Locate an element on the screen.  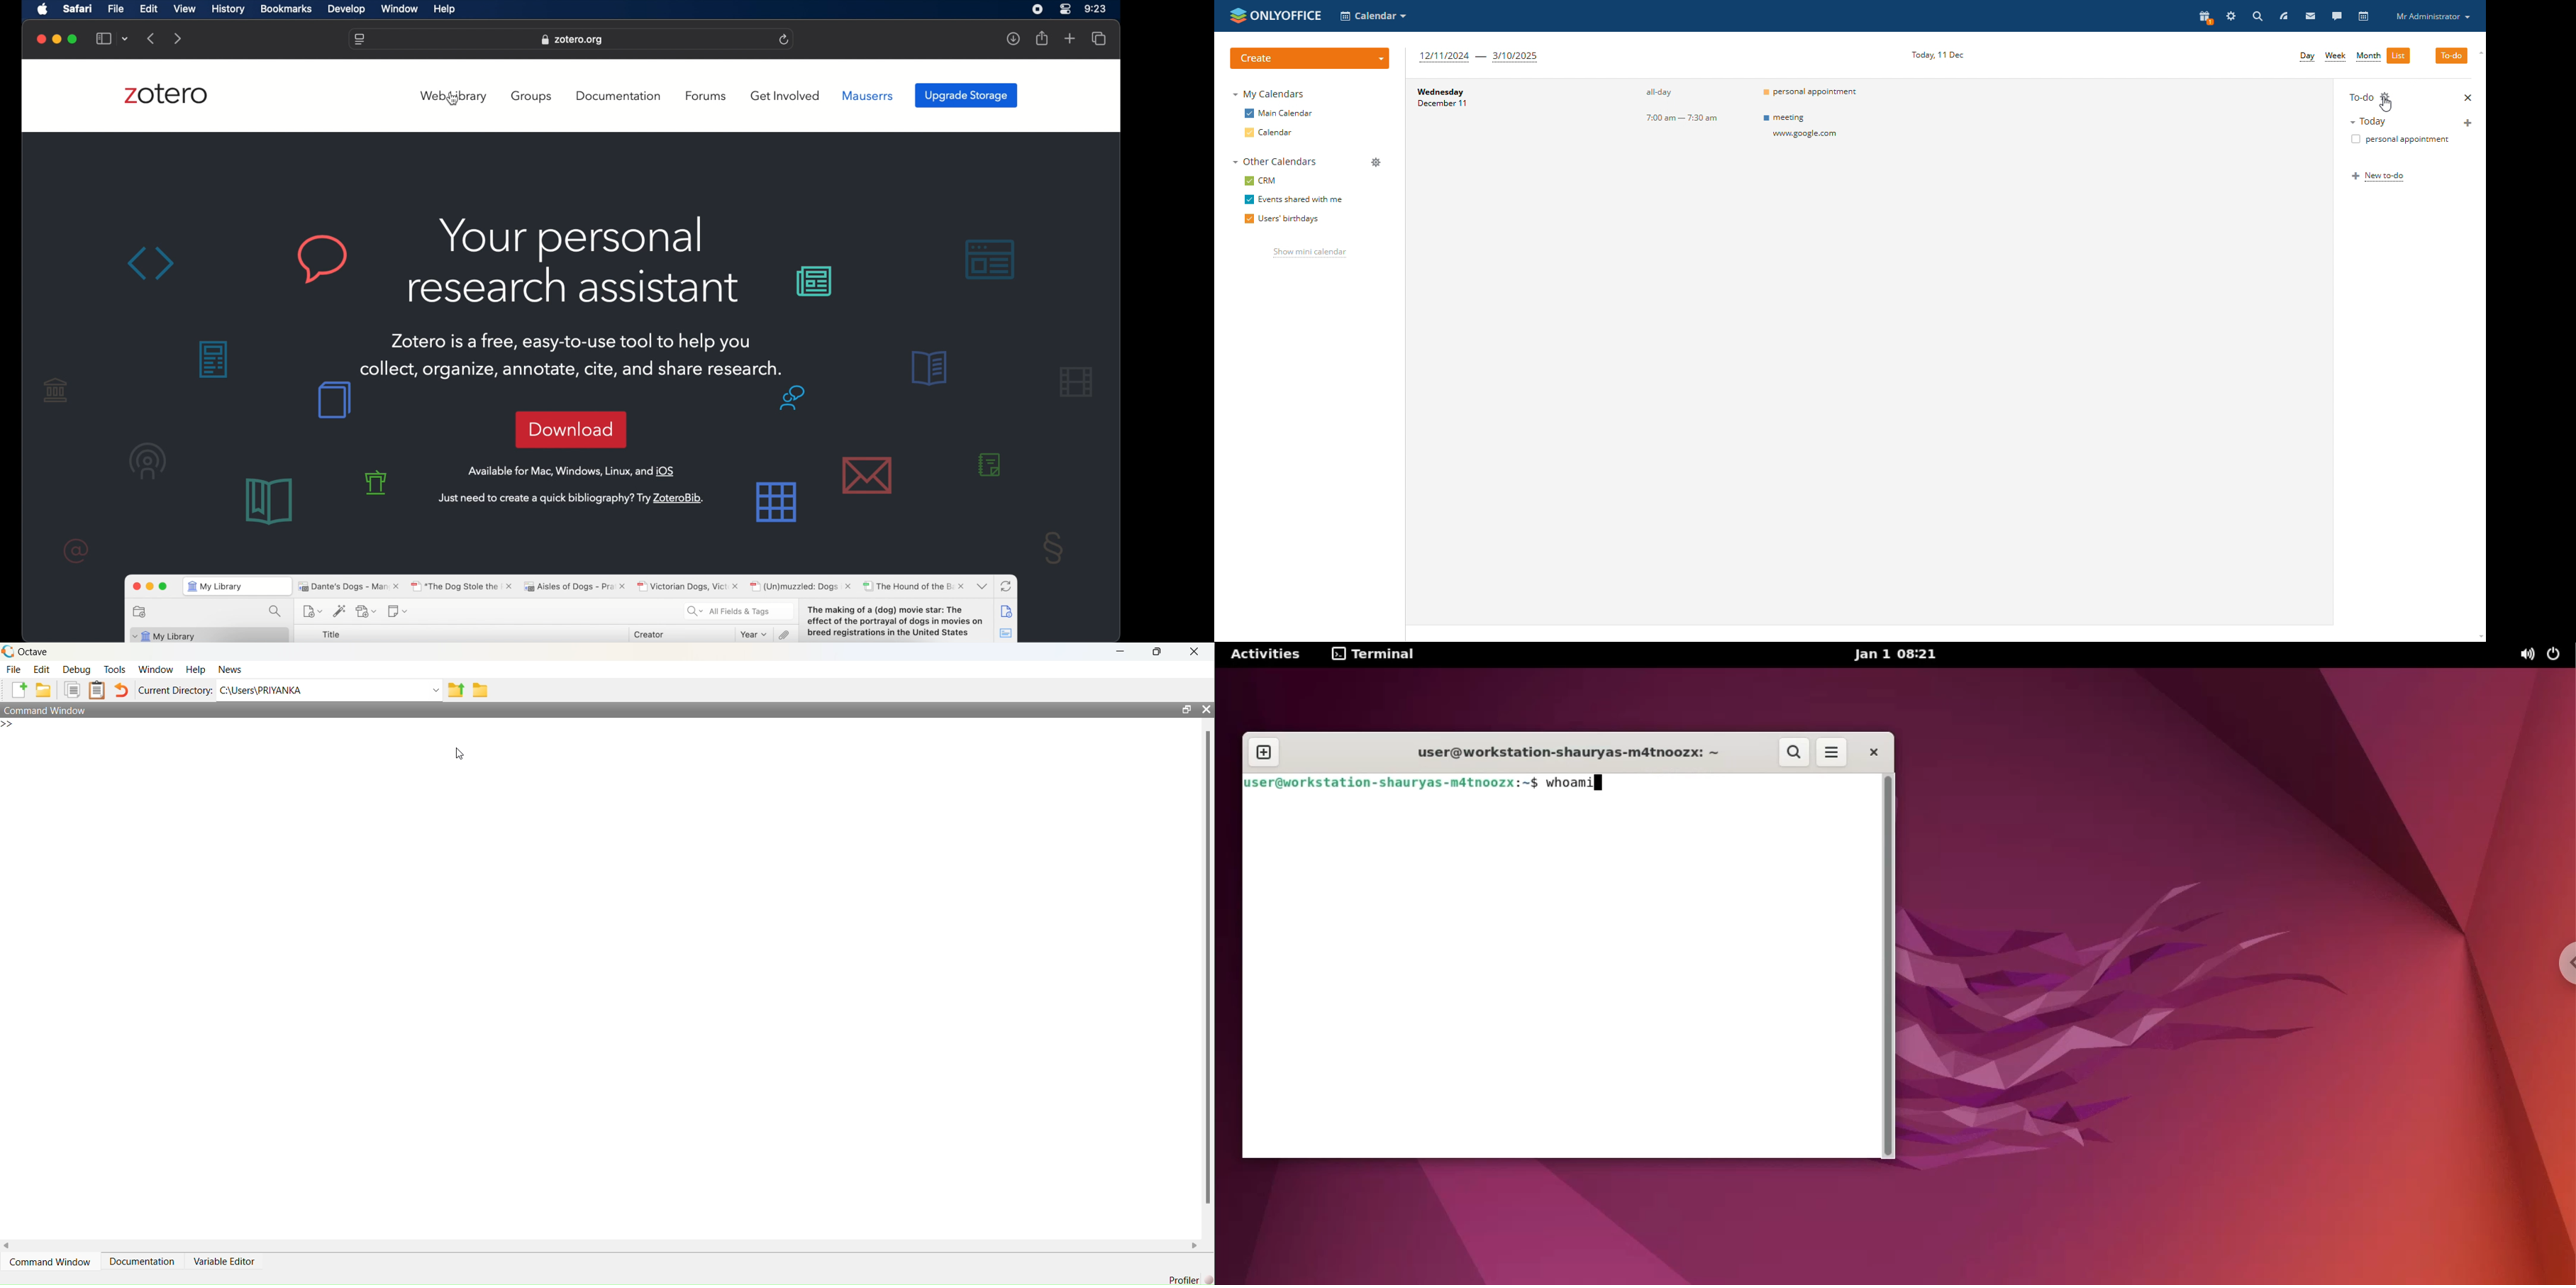
get involved is located at coordinates (787, 96).